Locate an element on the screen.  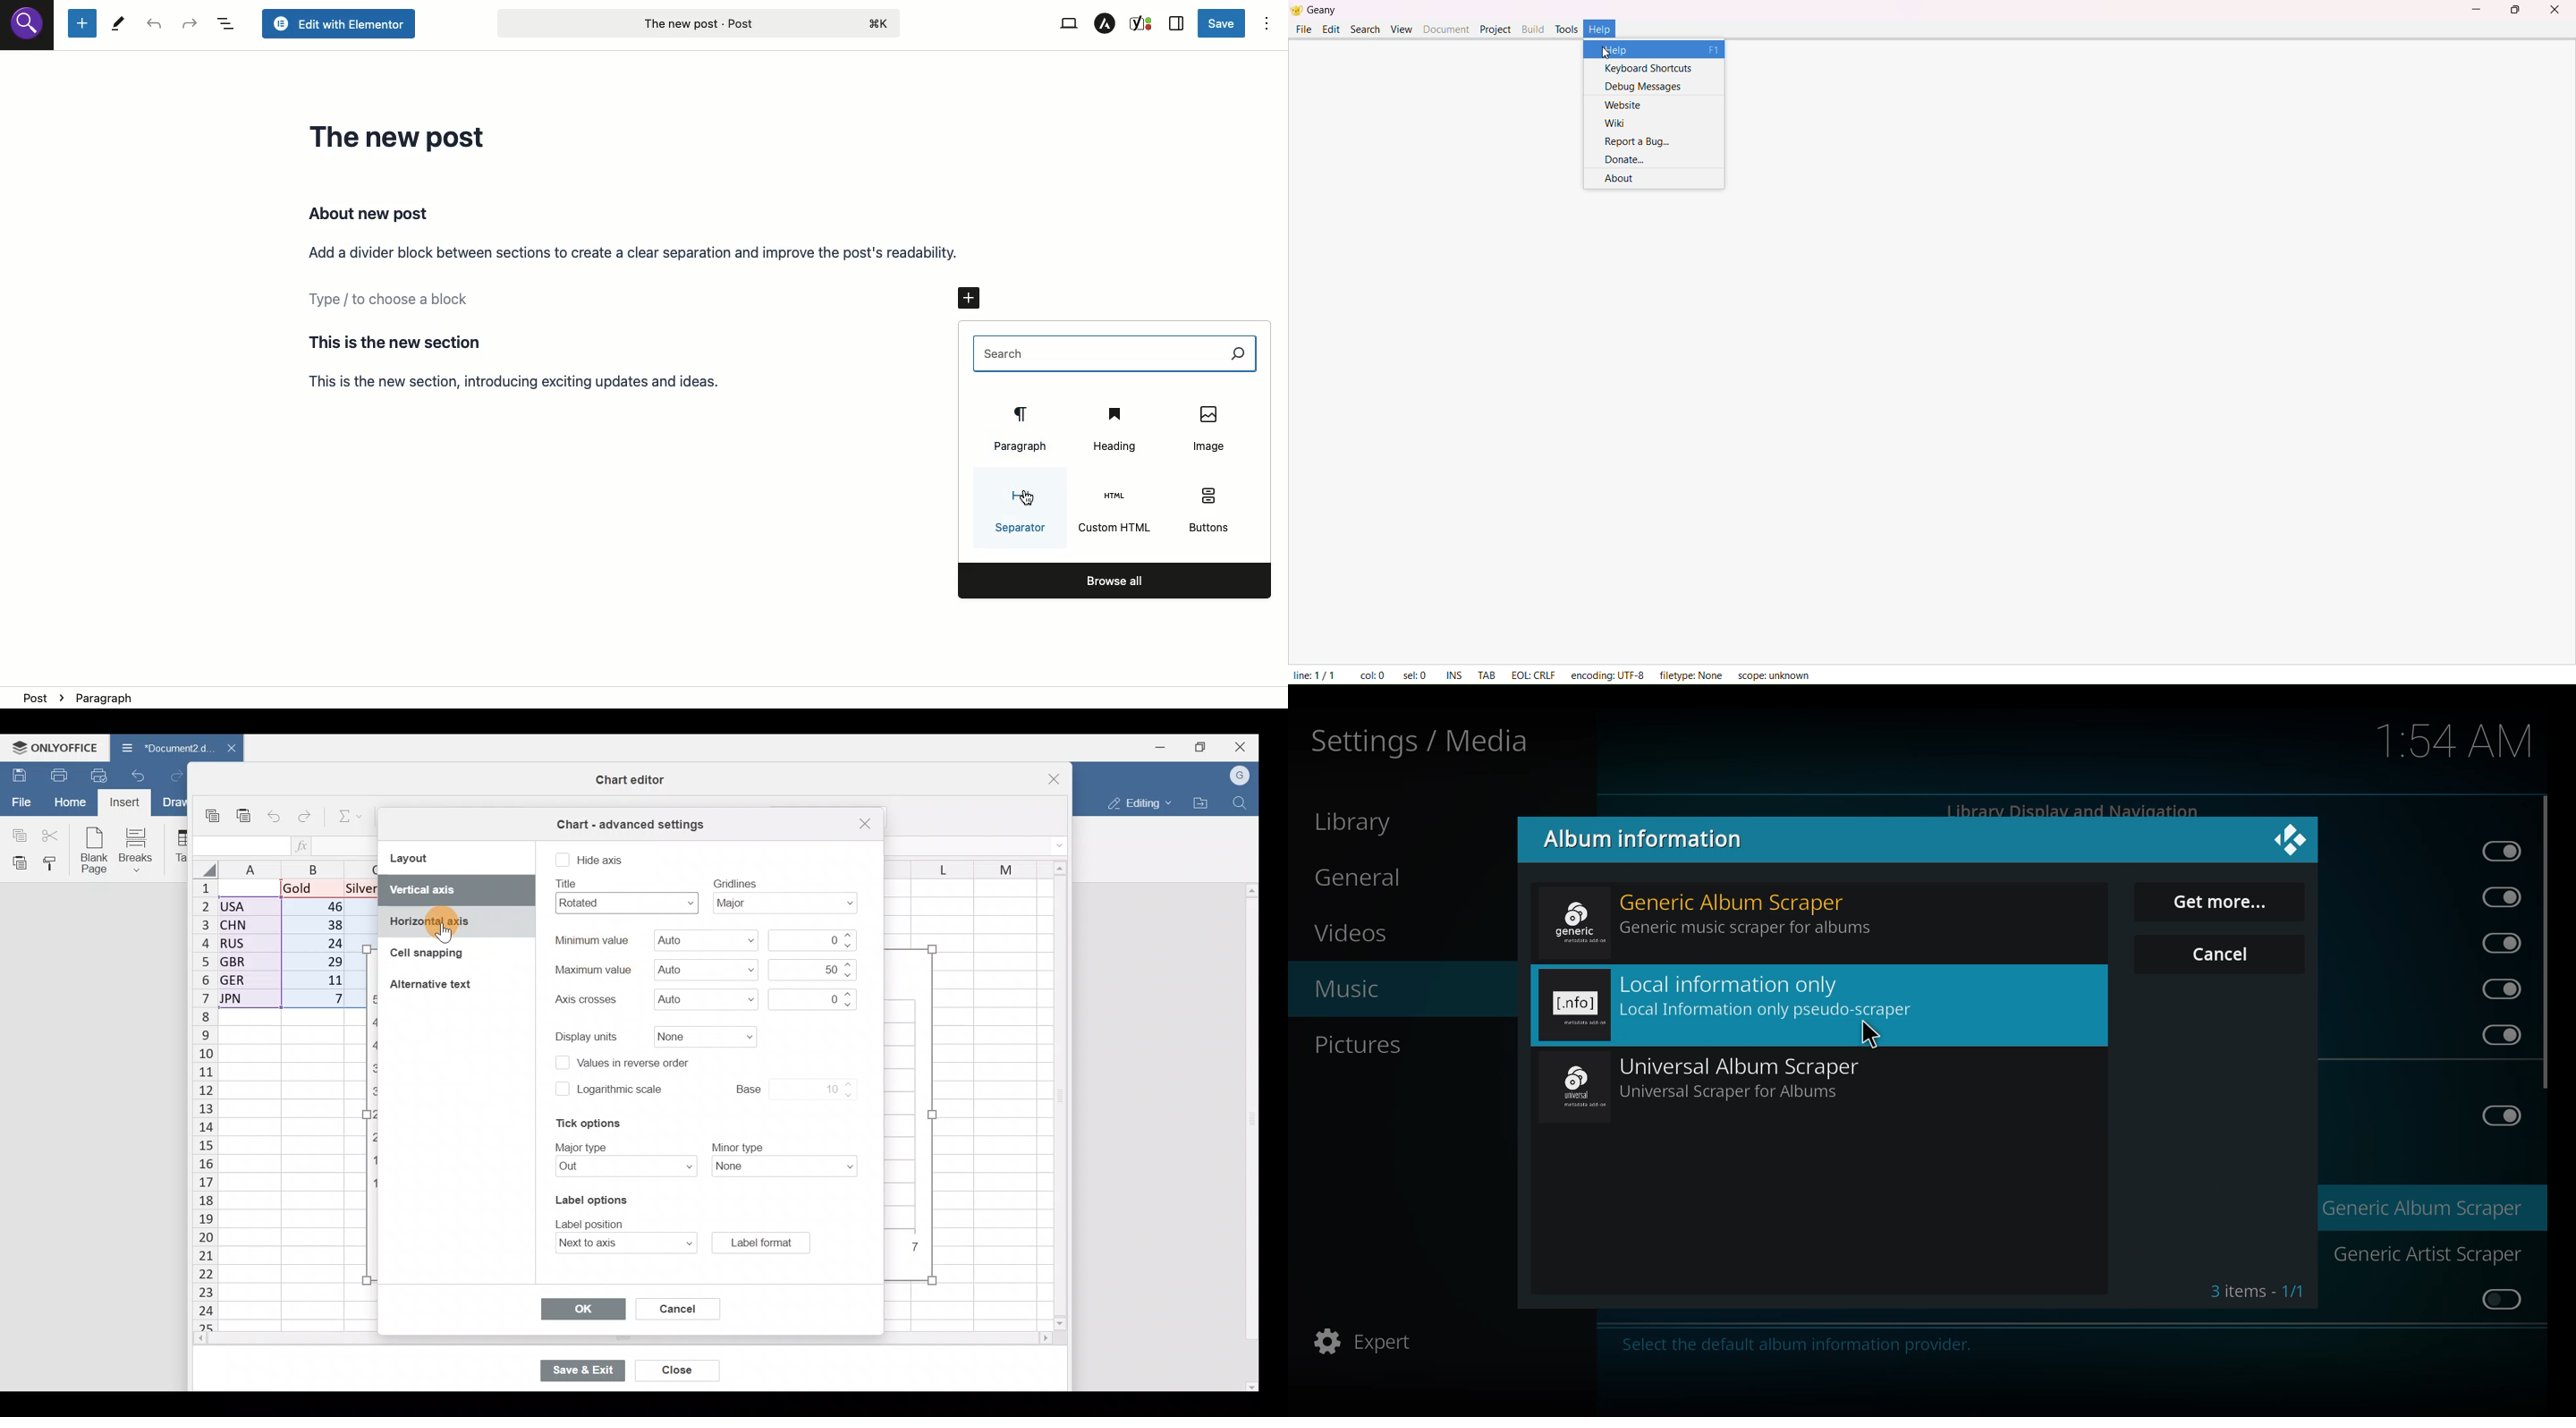
click to enable is located at coordinates (2494, 1301).